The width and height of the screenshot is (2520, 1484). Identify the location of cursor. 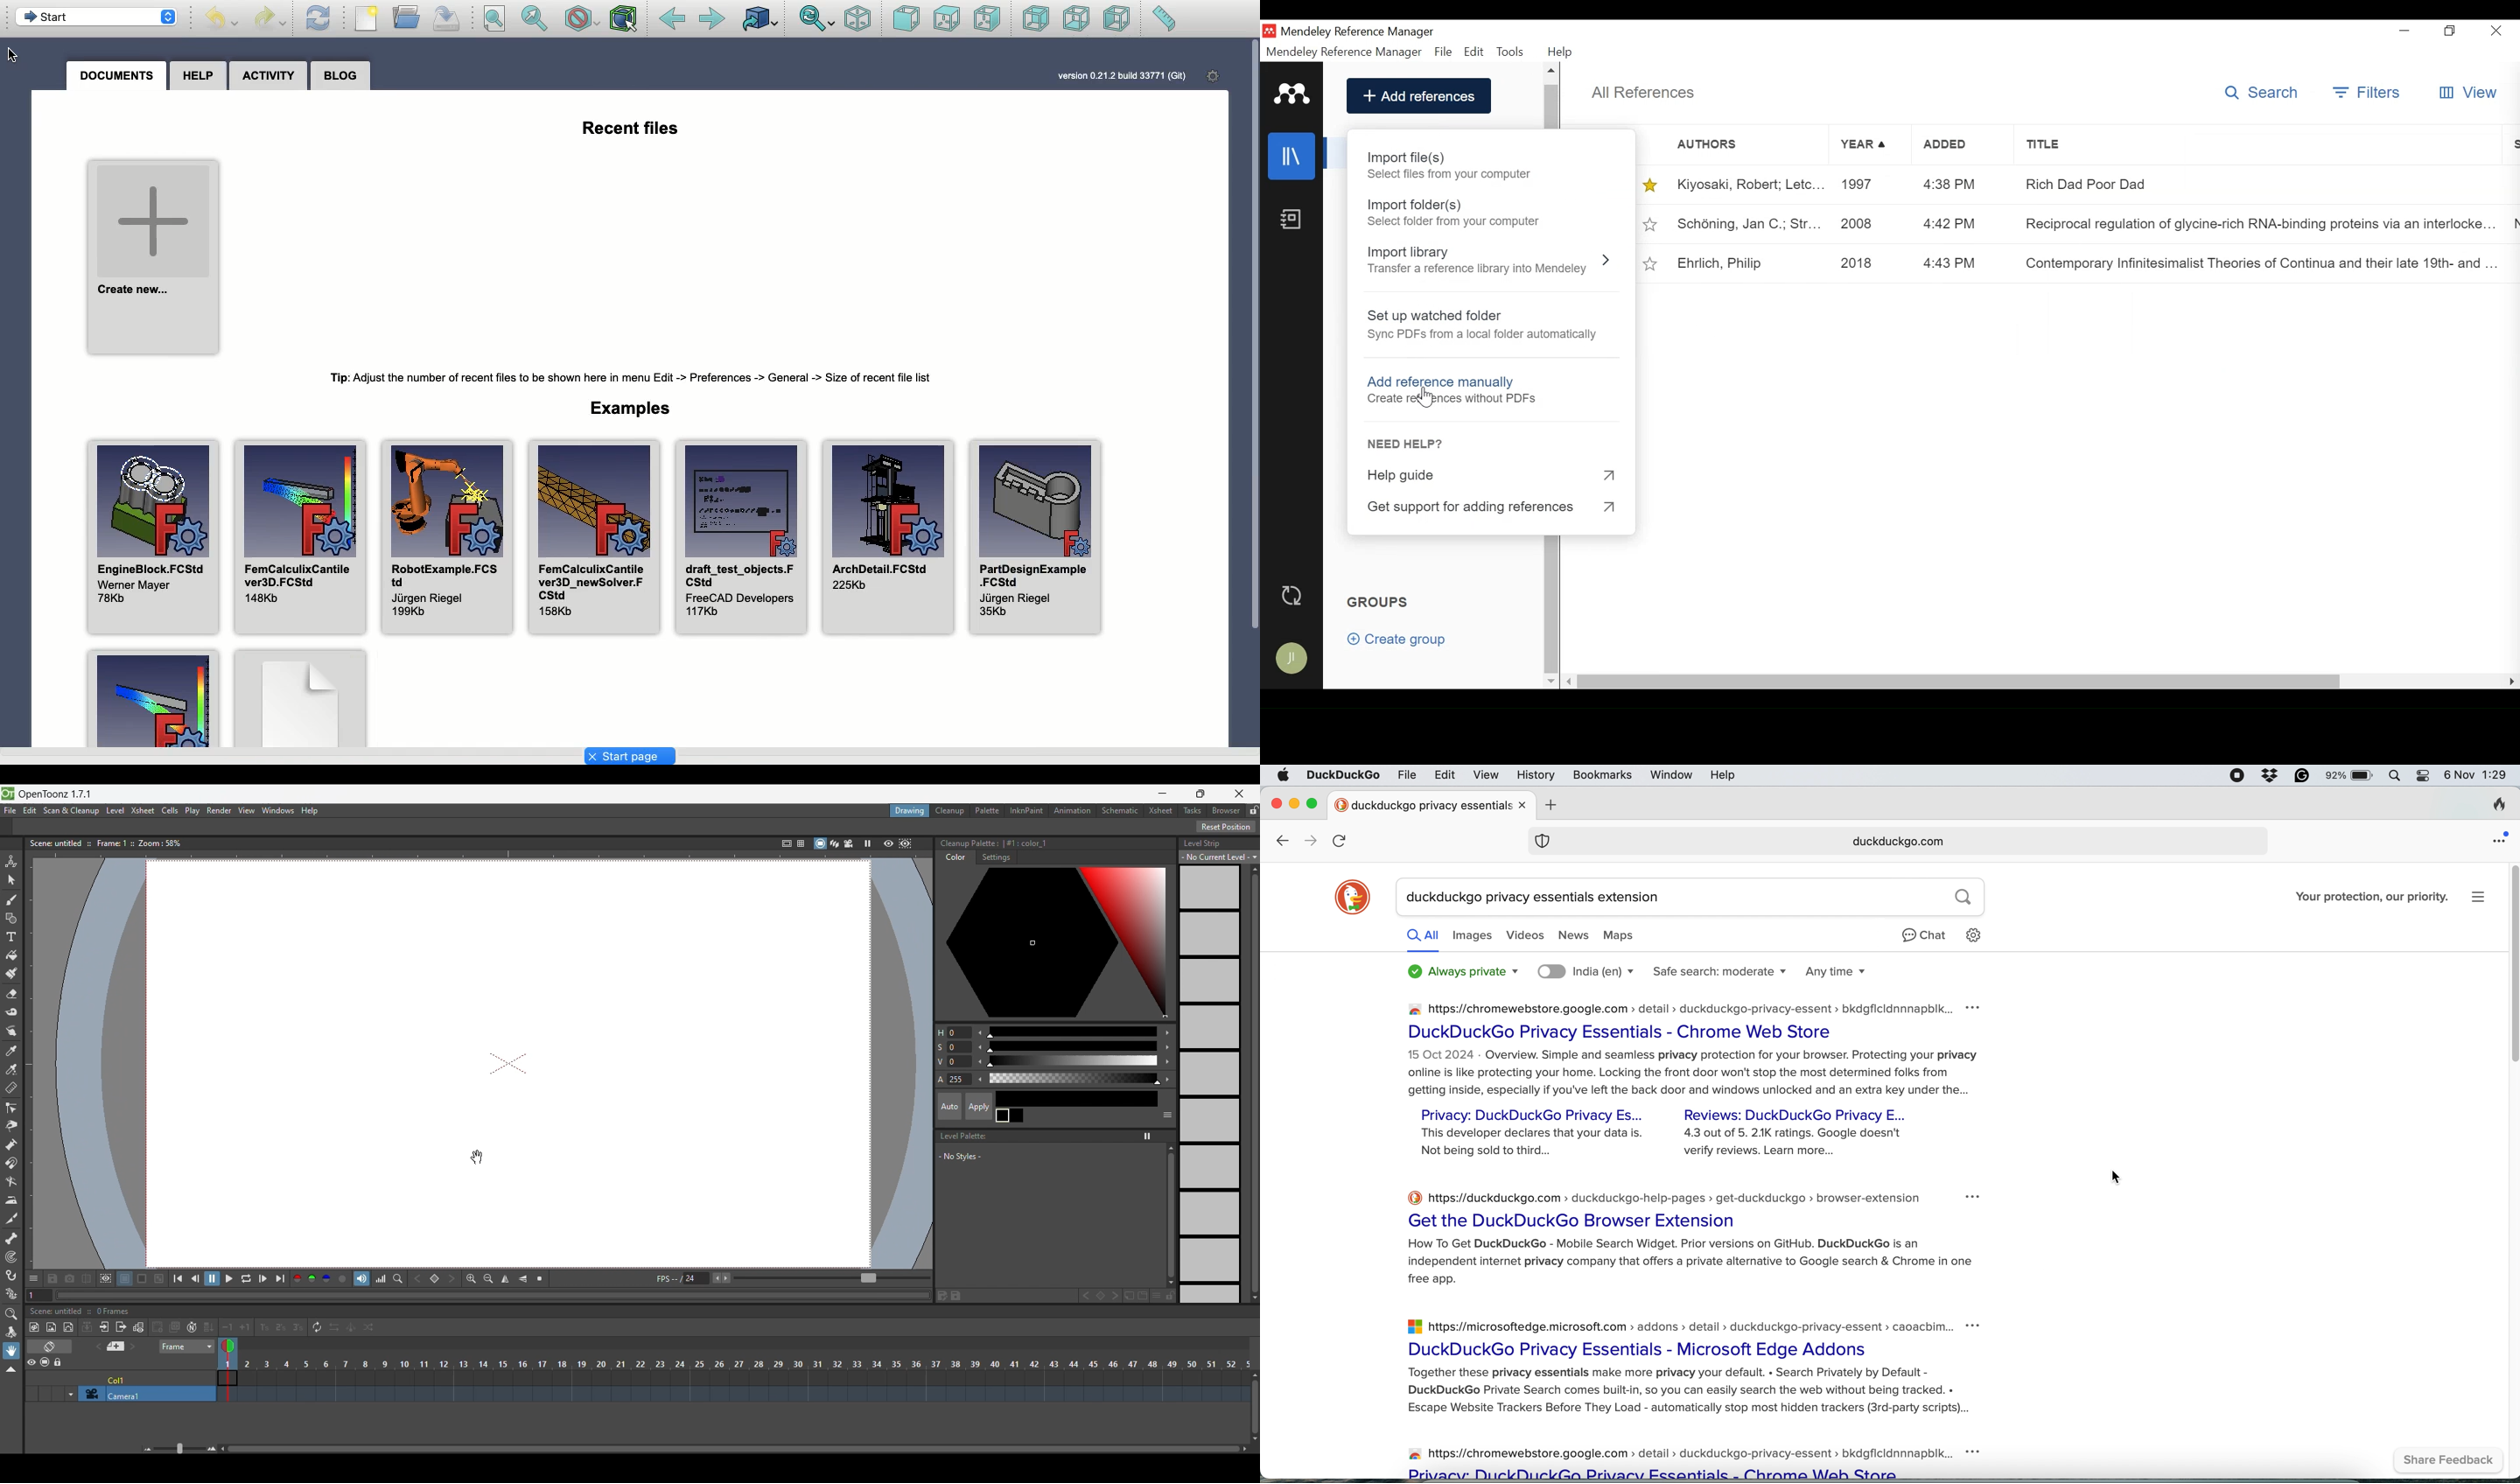
(2118, 1185).